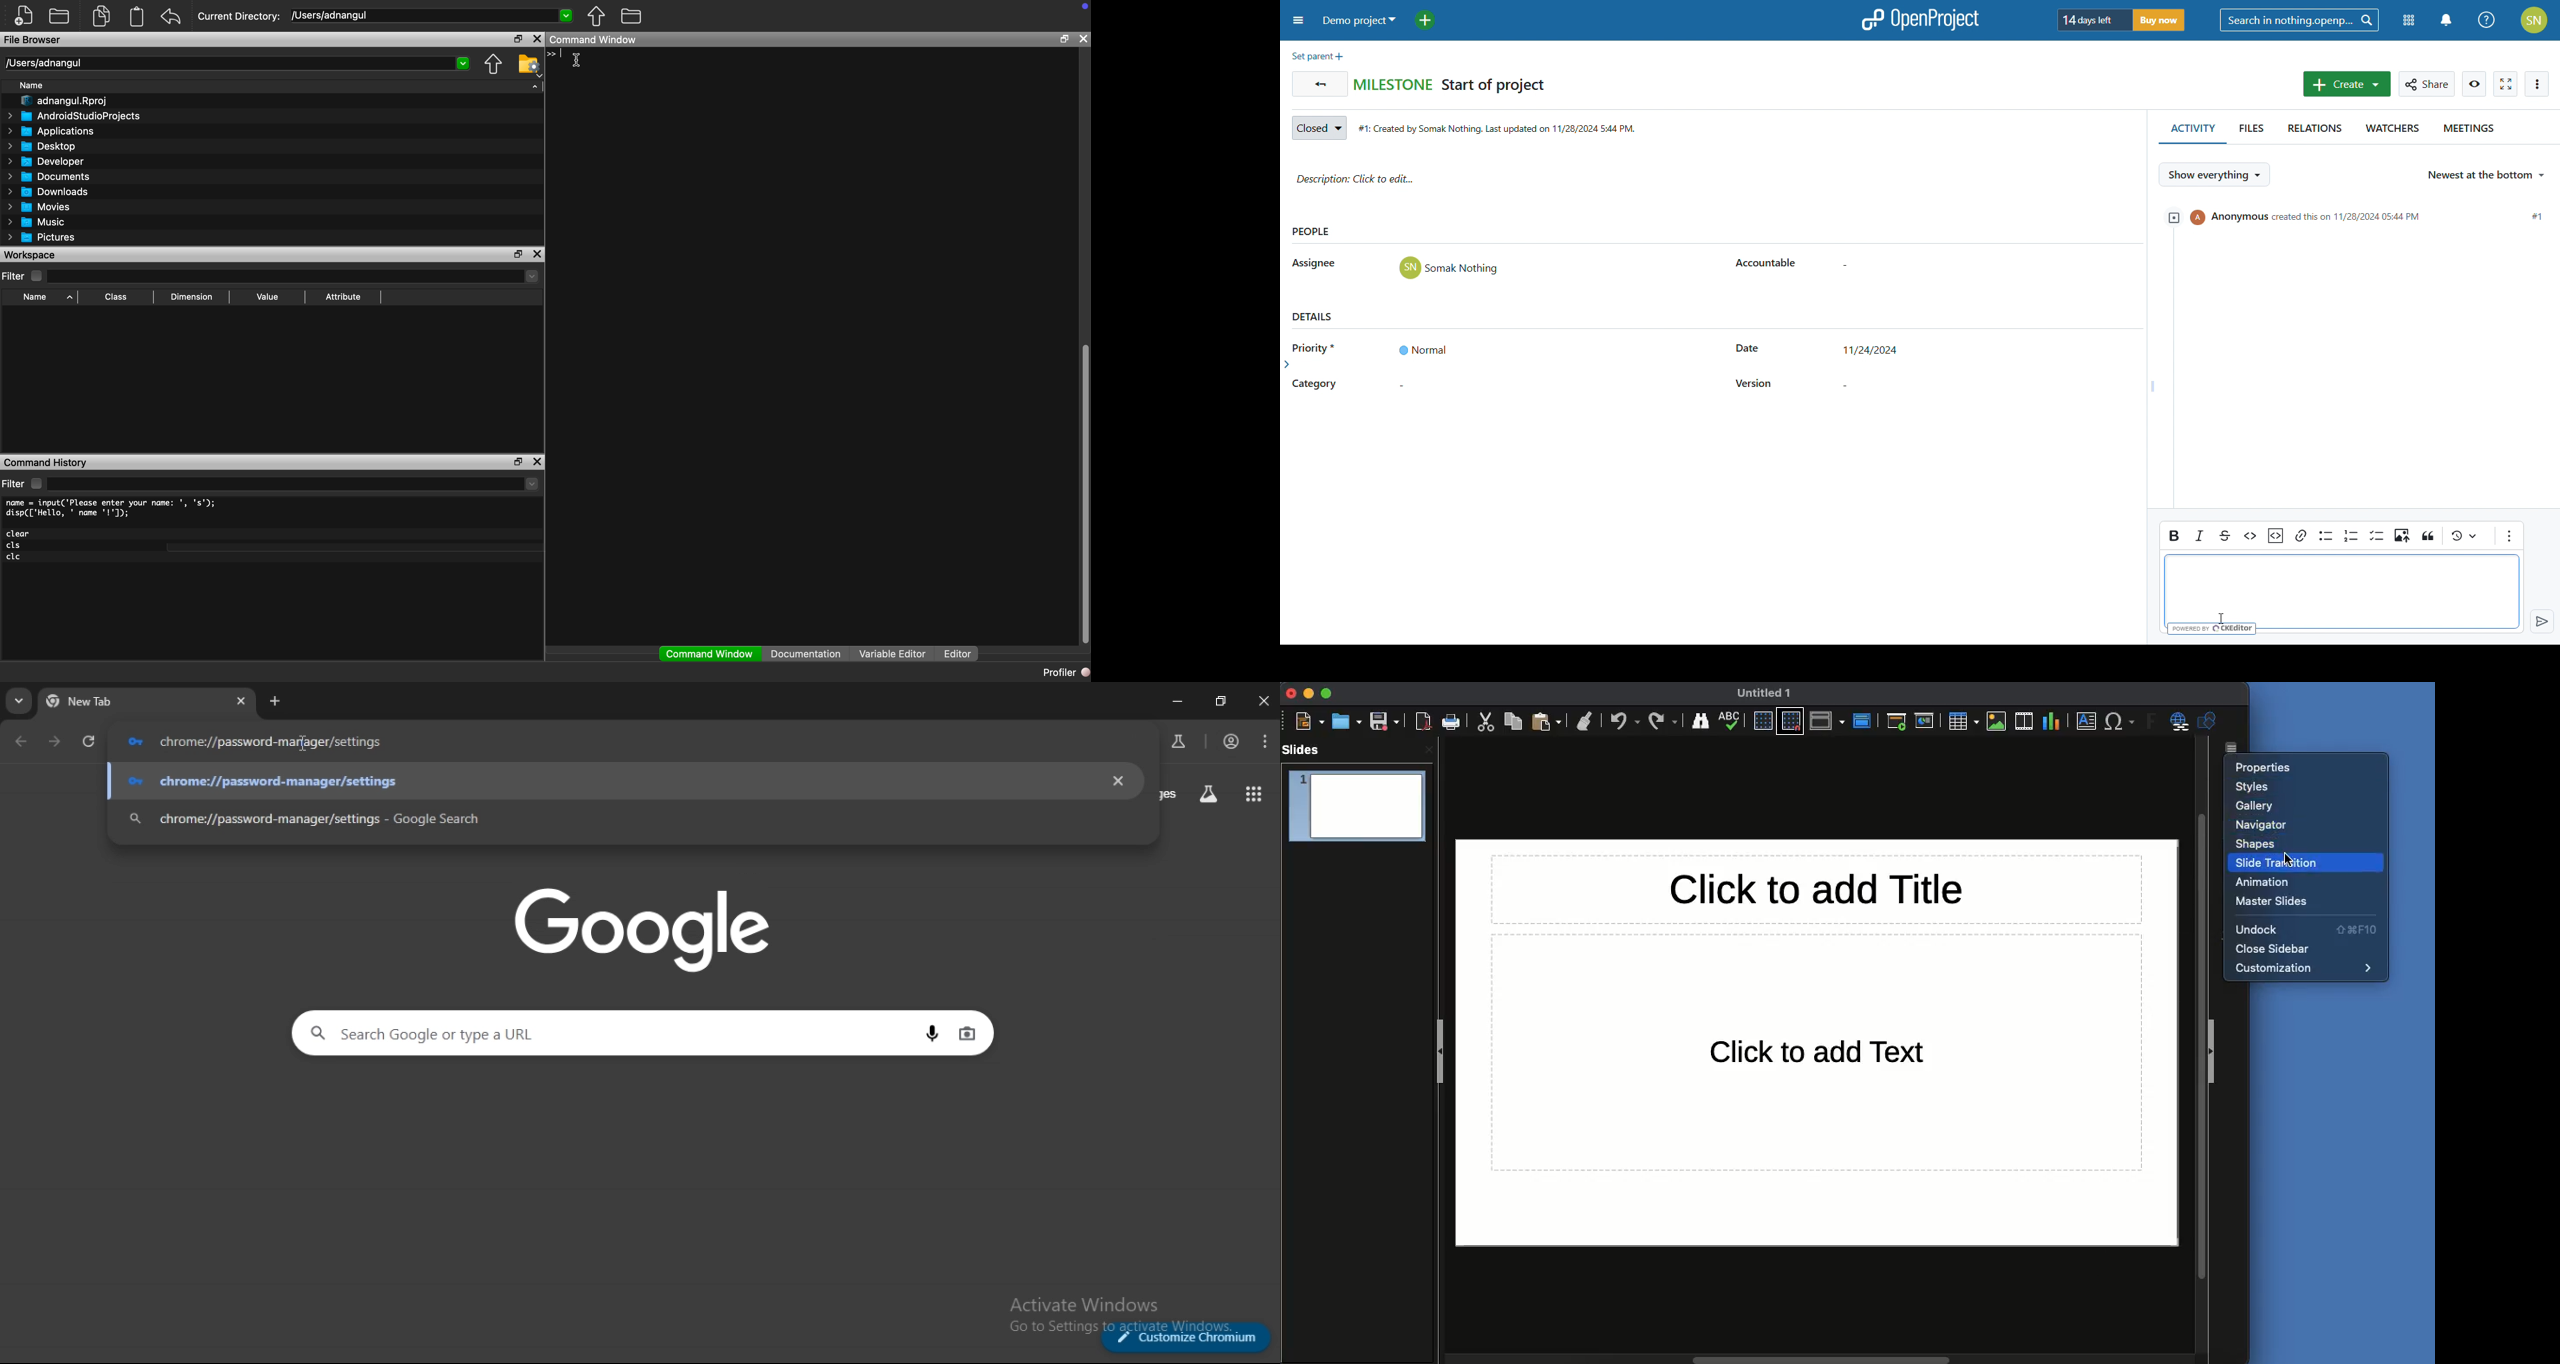 The image size is (2576, 1372). What do you see at coordinates (2238, 747) in the screenshot?
I see `Sidebar settings` at bounding box center [2238, 747].